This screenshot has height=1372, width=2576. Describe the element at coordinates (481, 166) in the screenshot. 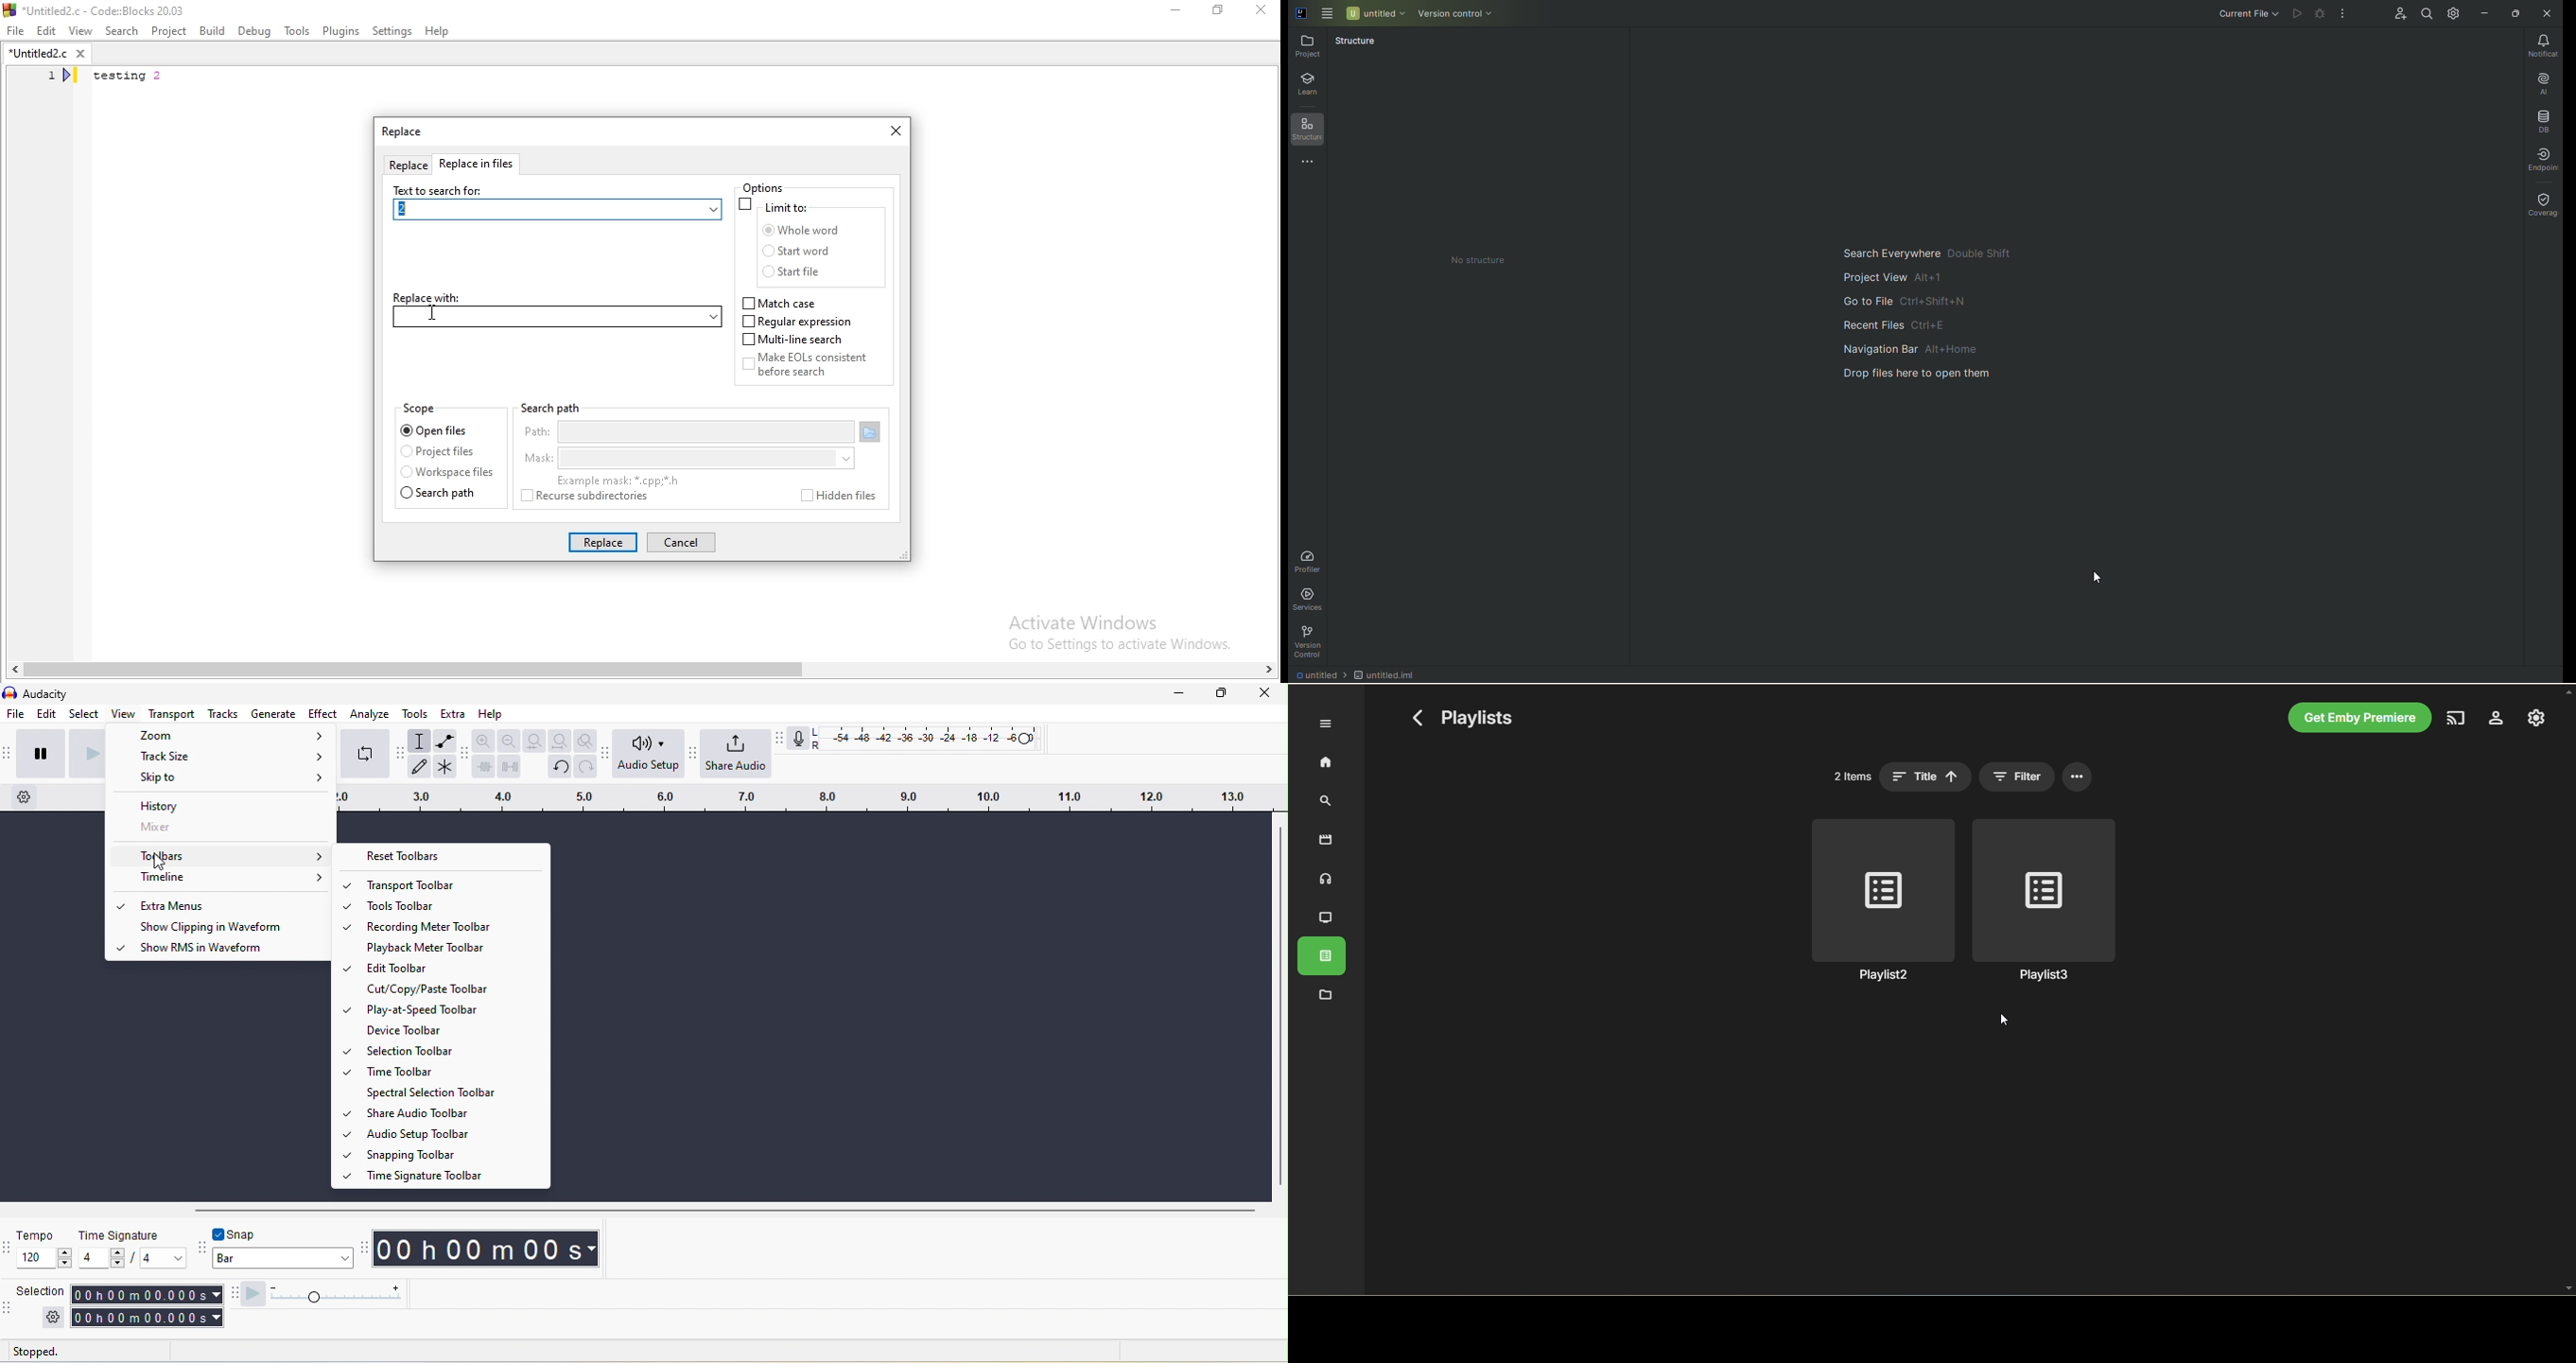

I see `replace files` at that location.